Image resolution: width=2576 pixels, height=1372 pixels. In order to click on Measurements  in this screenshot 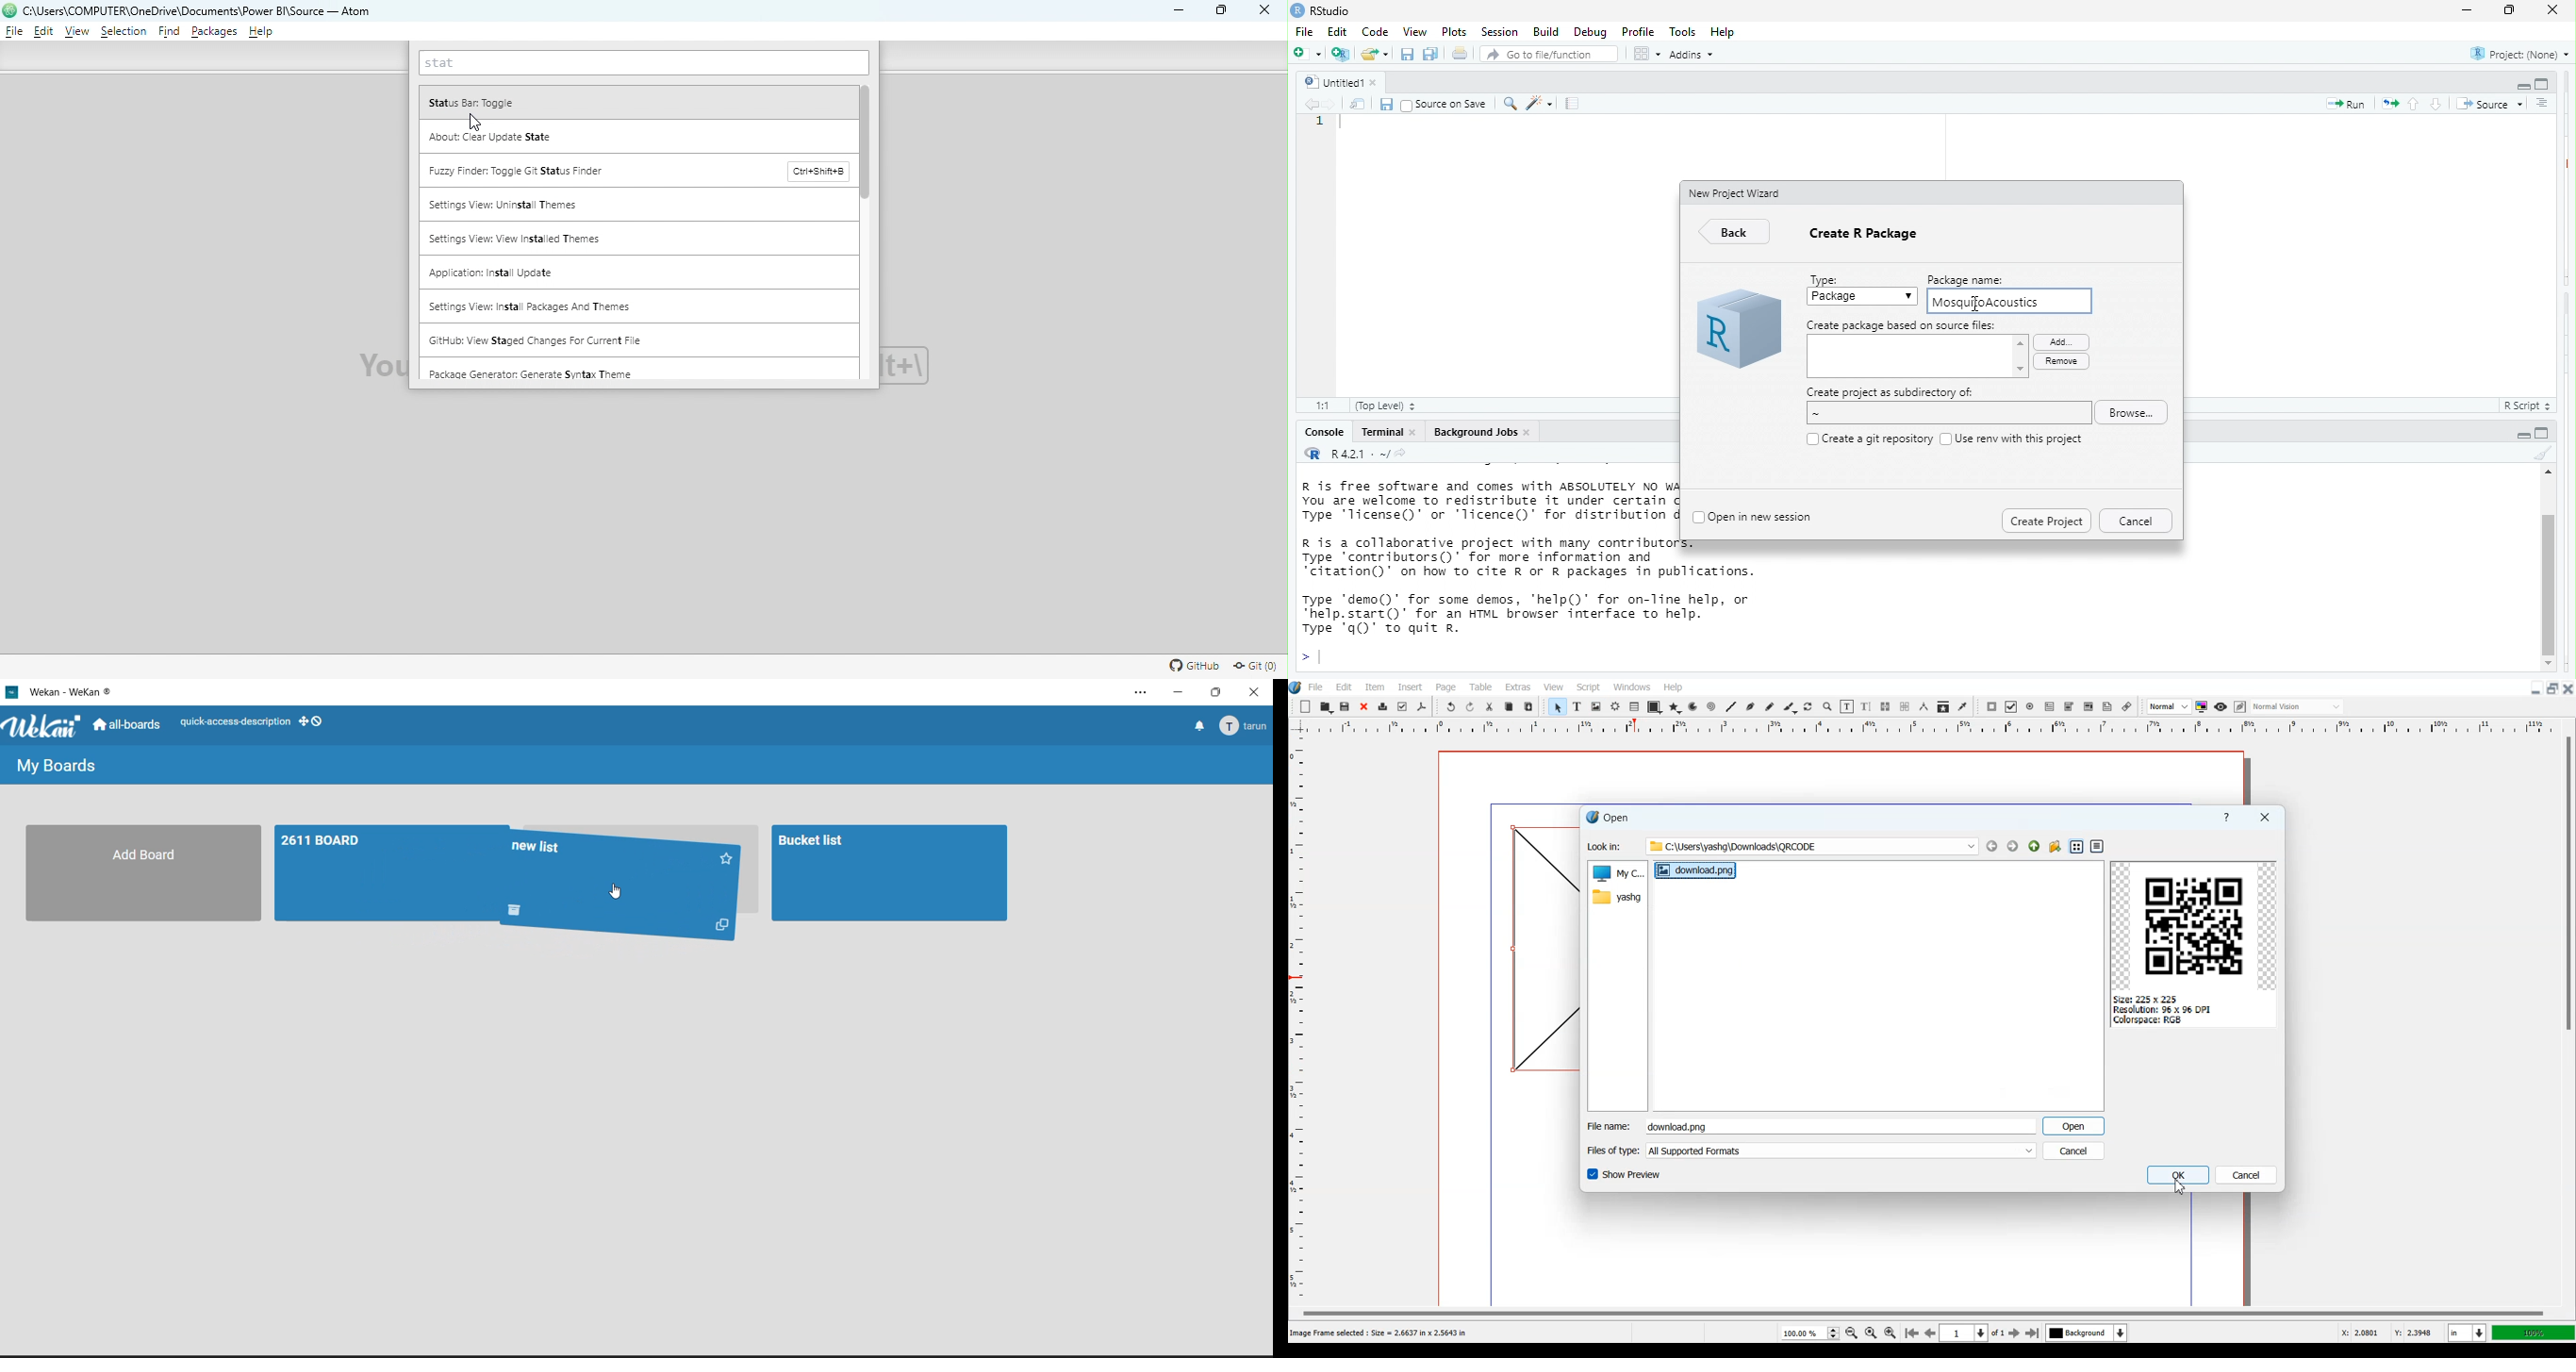, I will do `click(1923, 707)`.